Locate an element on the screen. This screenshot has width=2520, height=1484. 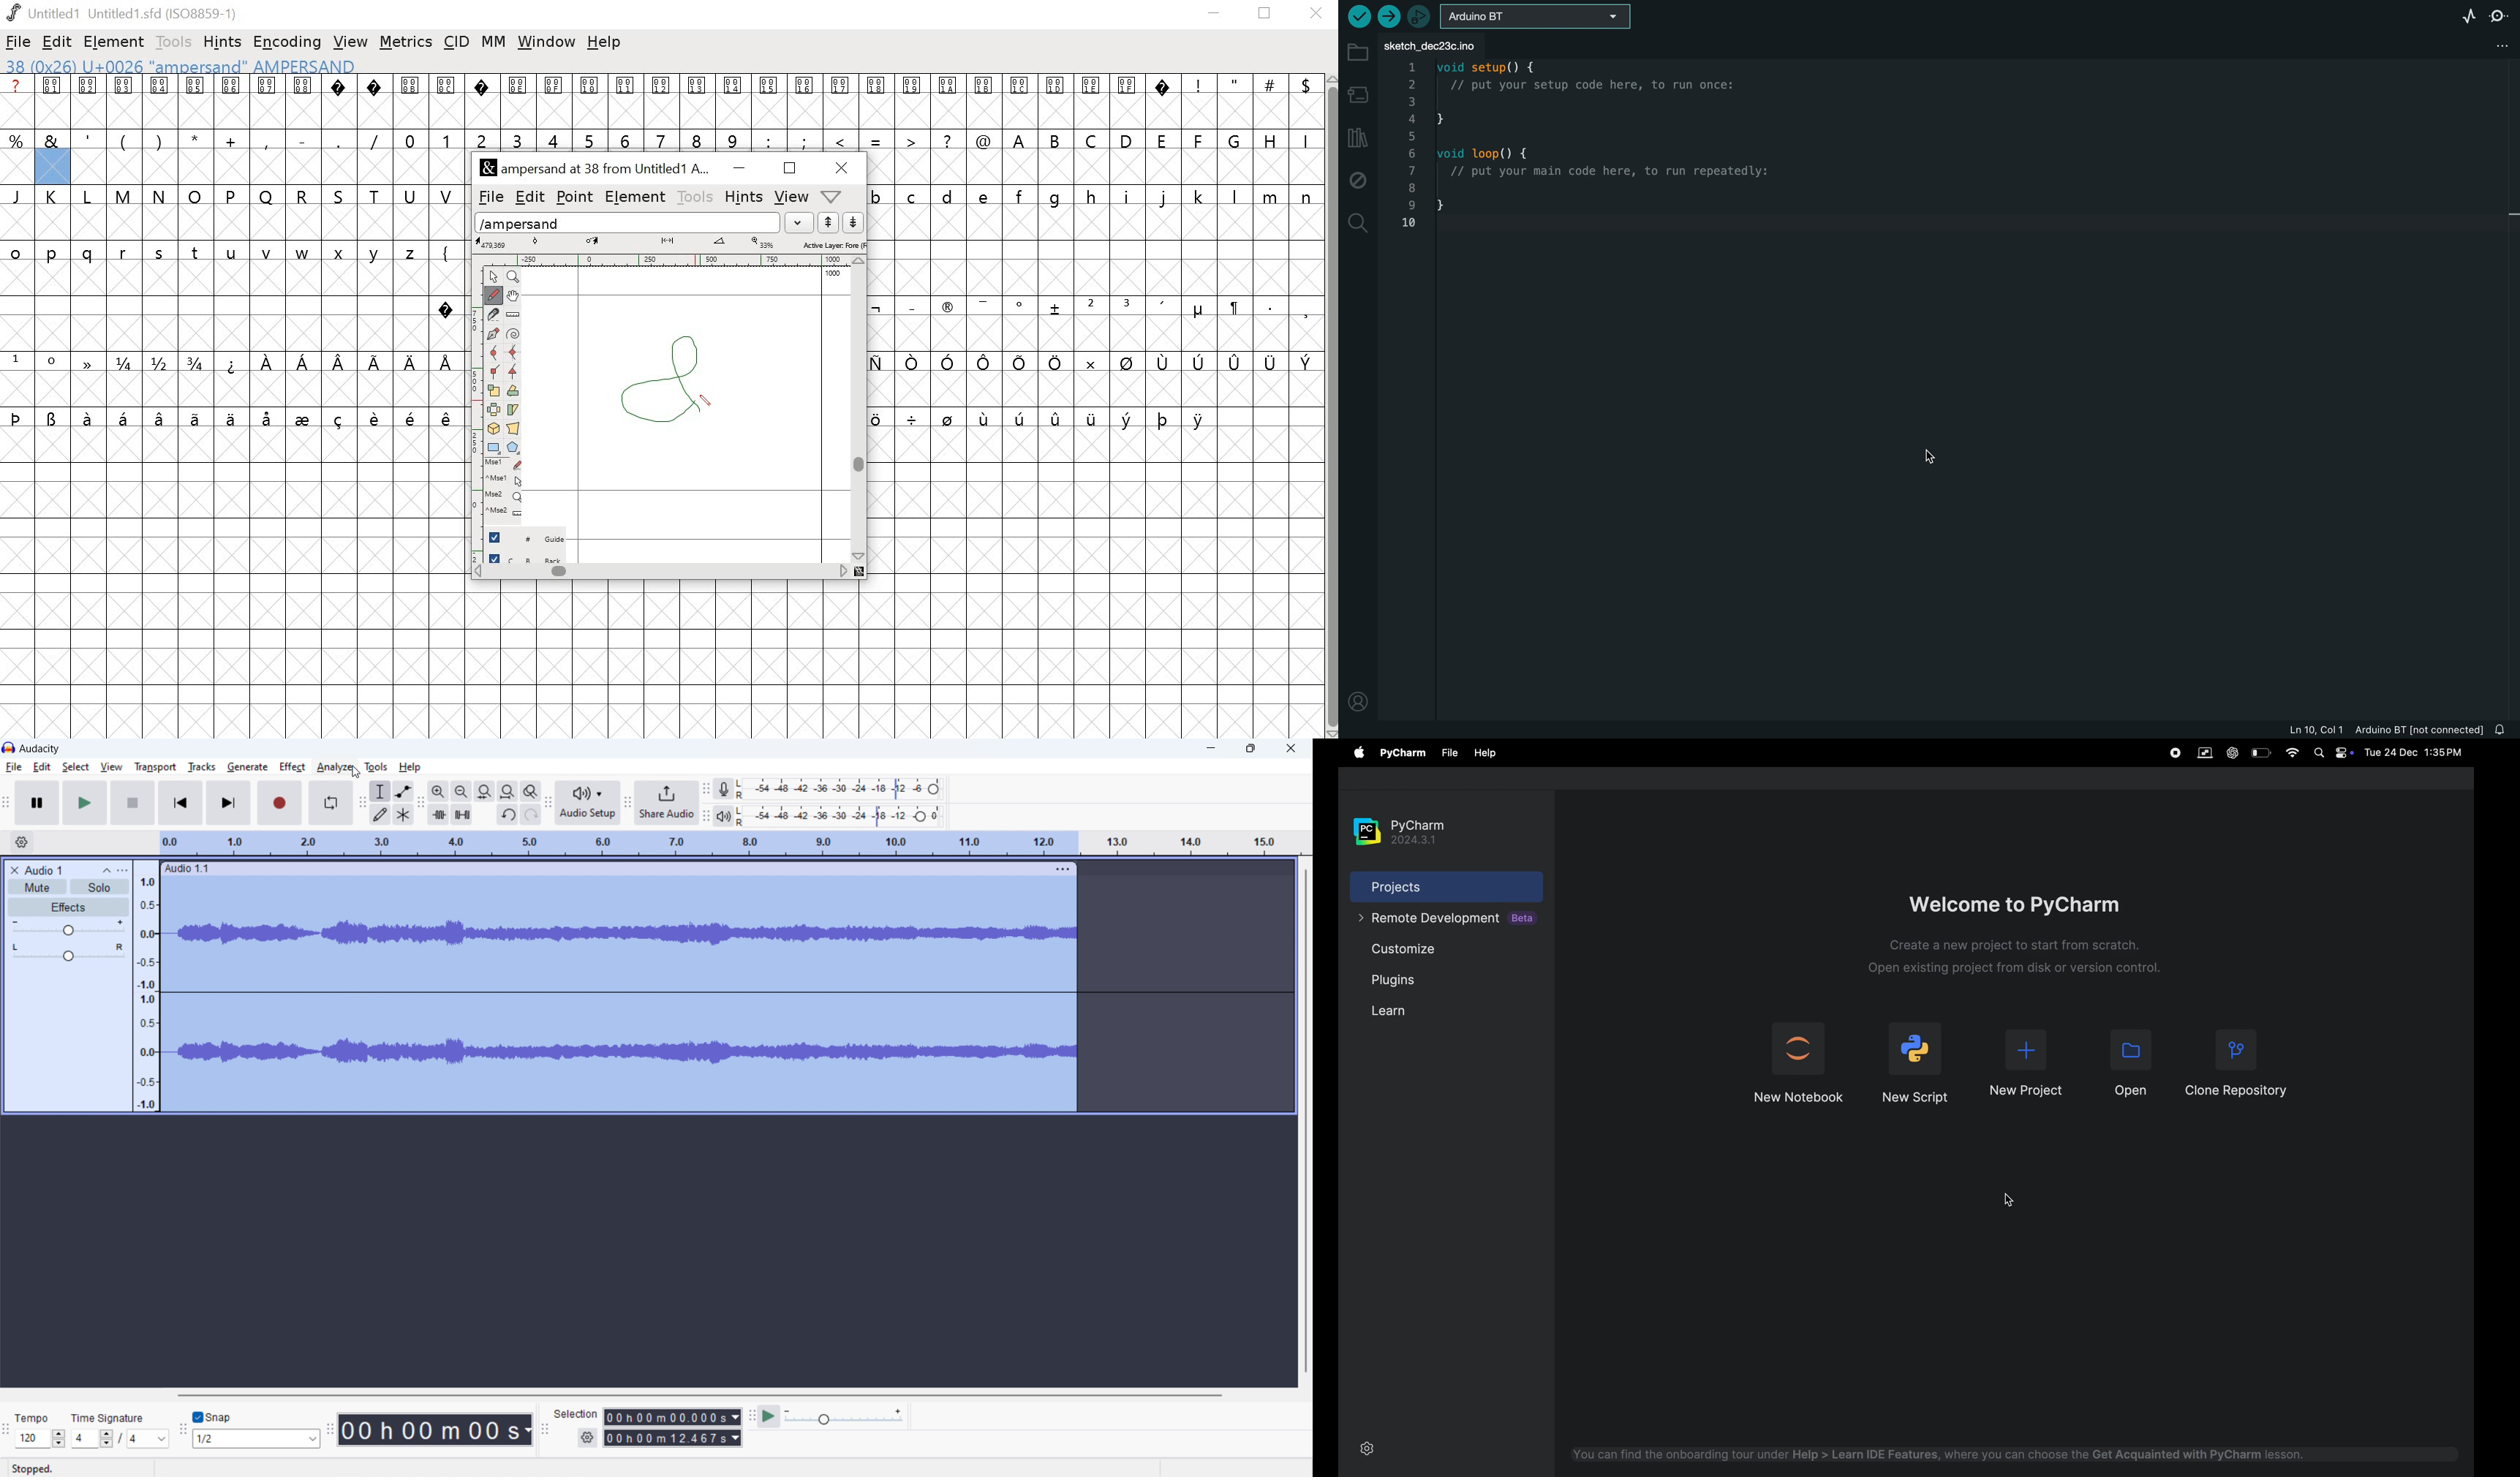
s is located at coordinates (159, 253).